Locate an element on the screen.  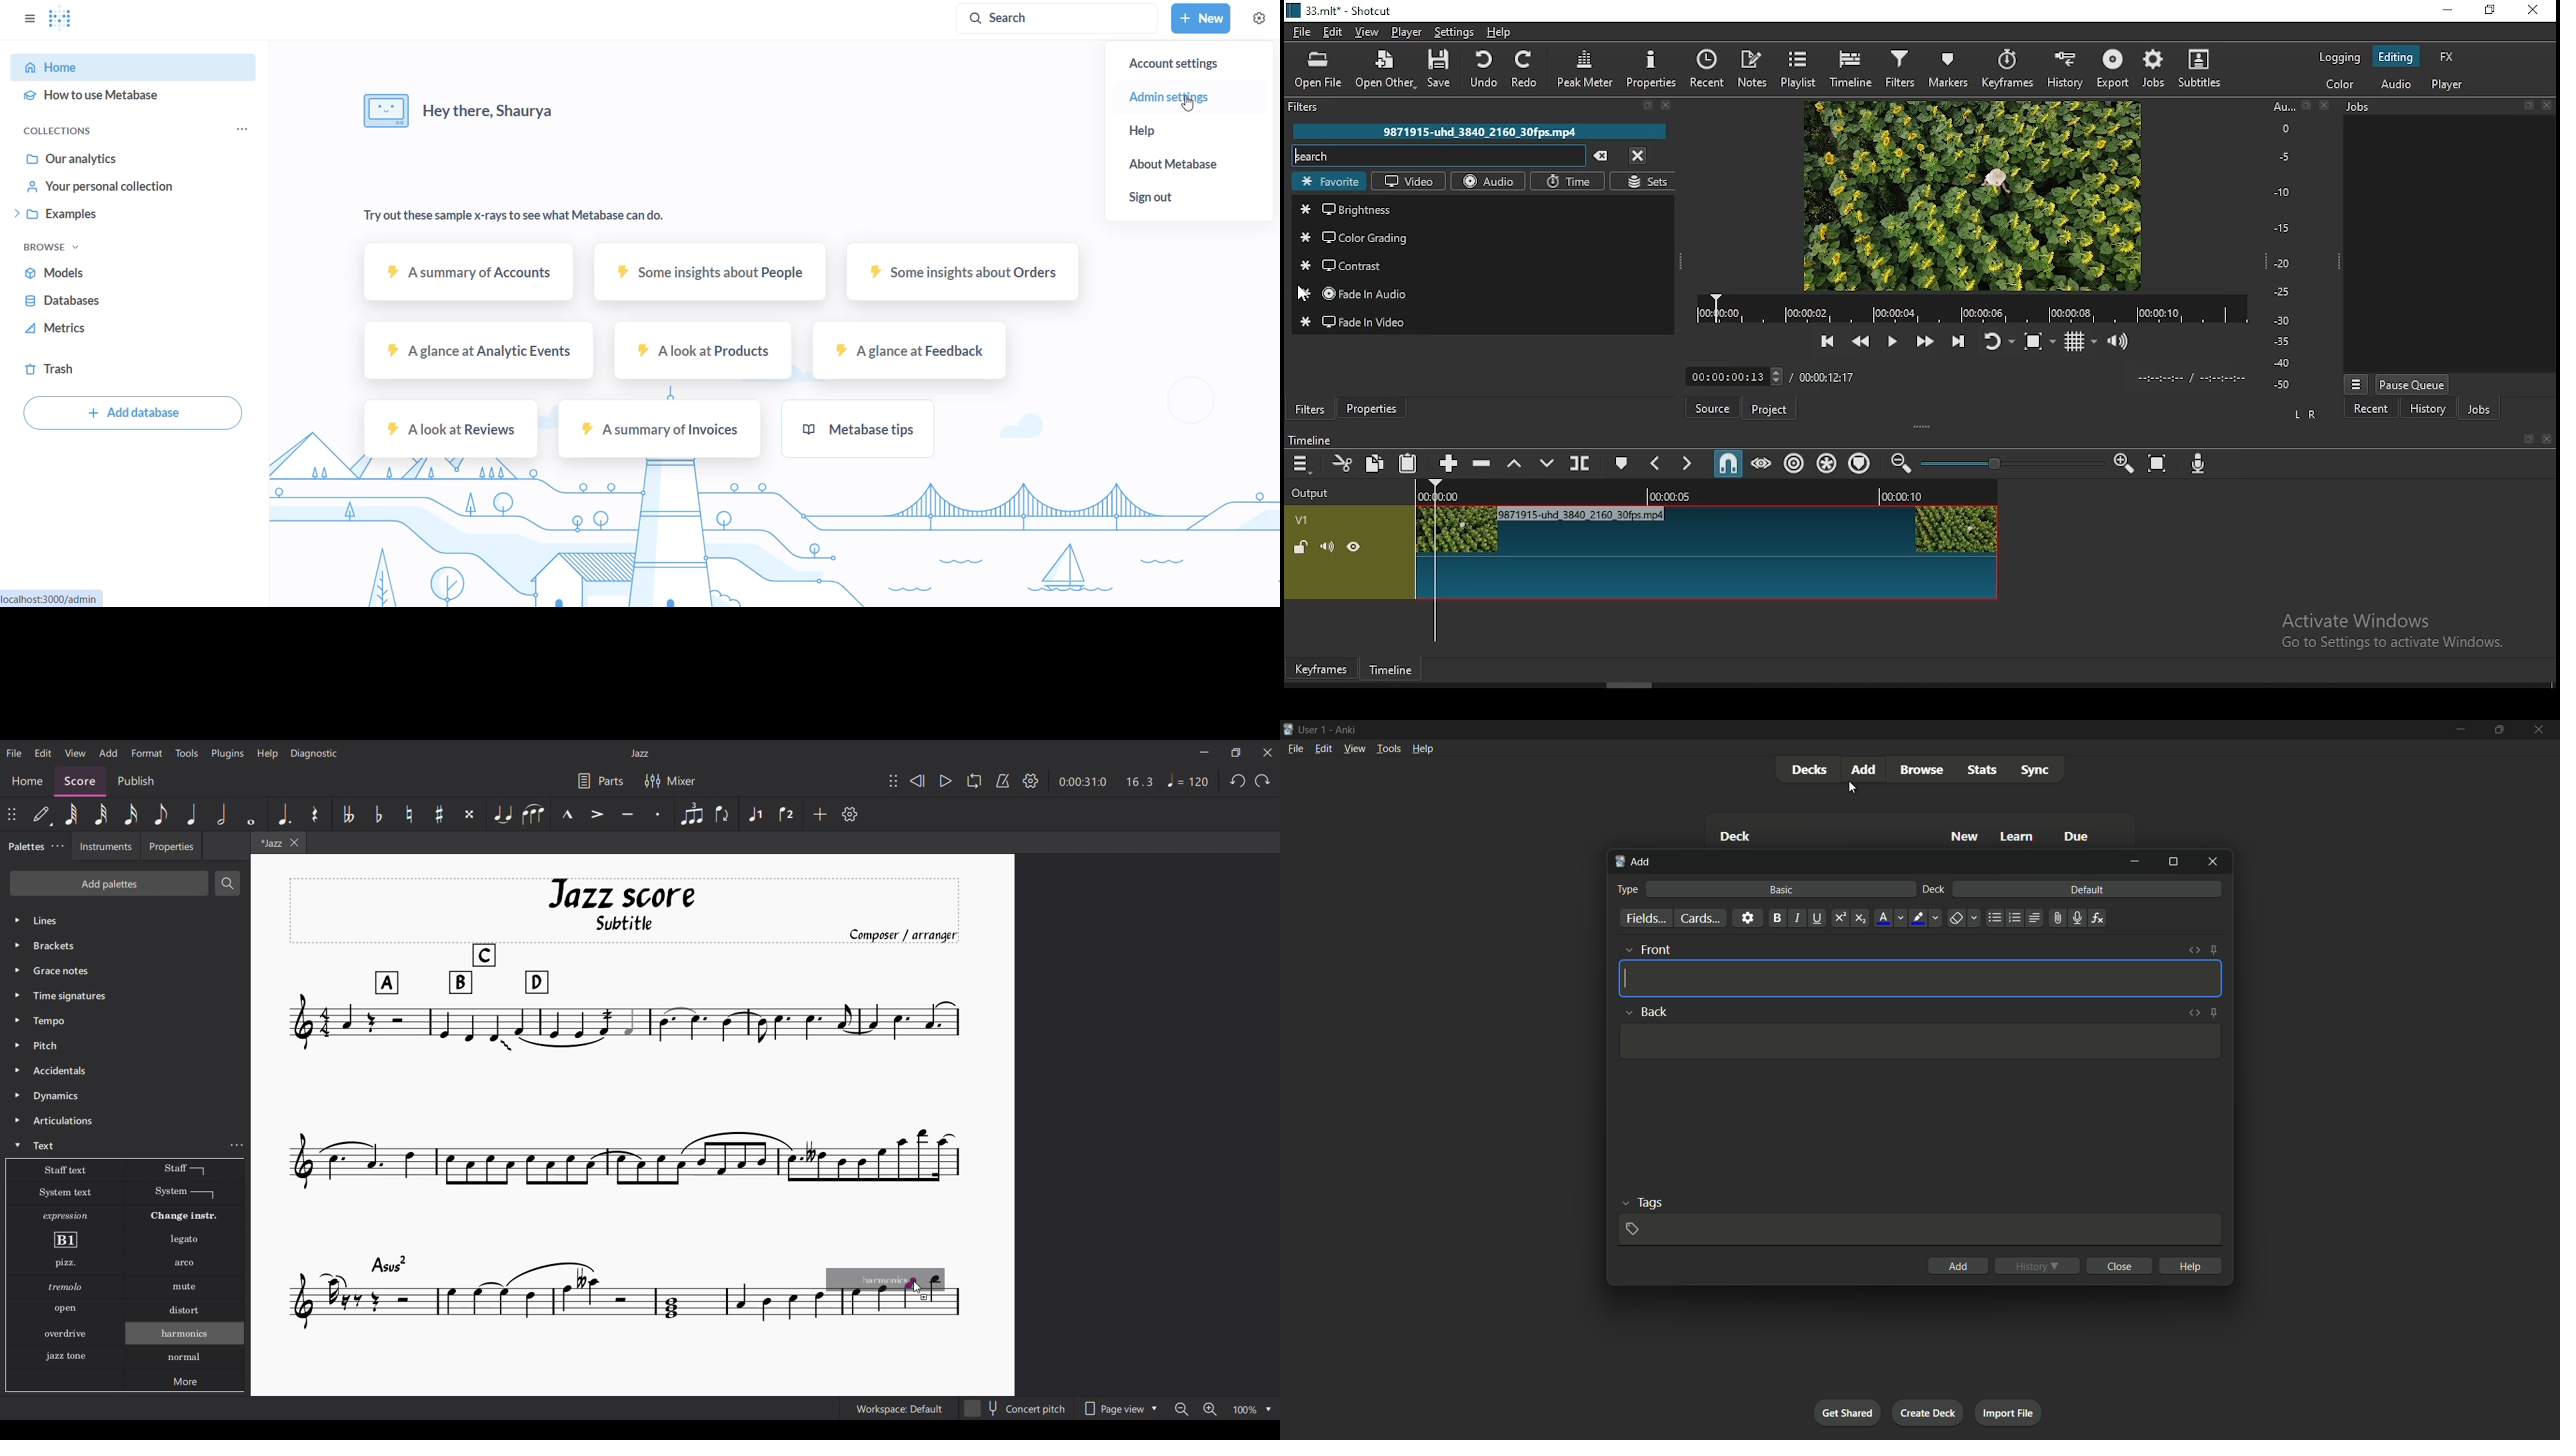
video played time/ video remaining time is located at coordinates (2168, 377).